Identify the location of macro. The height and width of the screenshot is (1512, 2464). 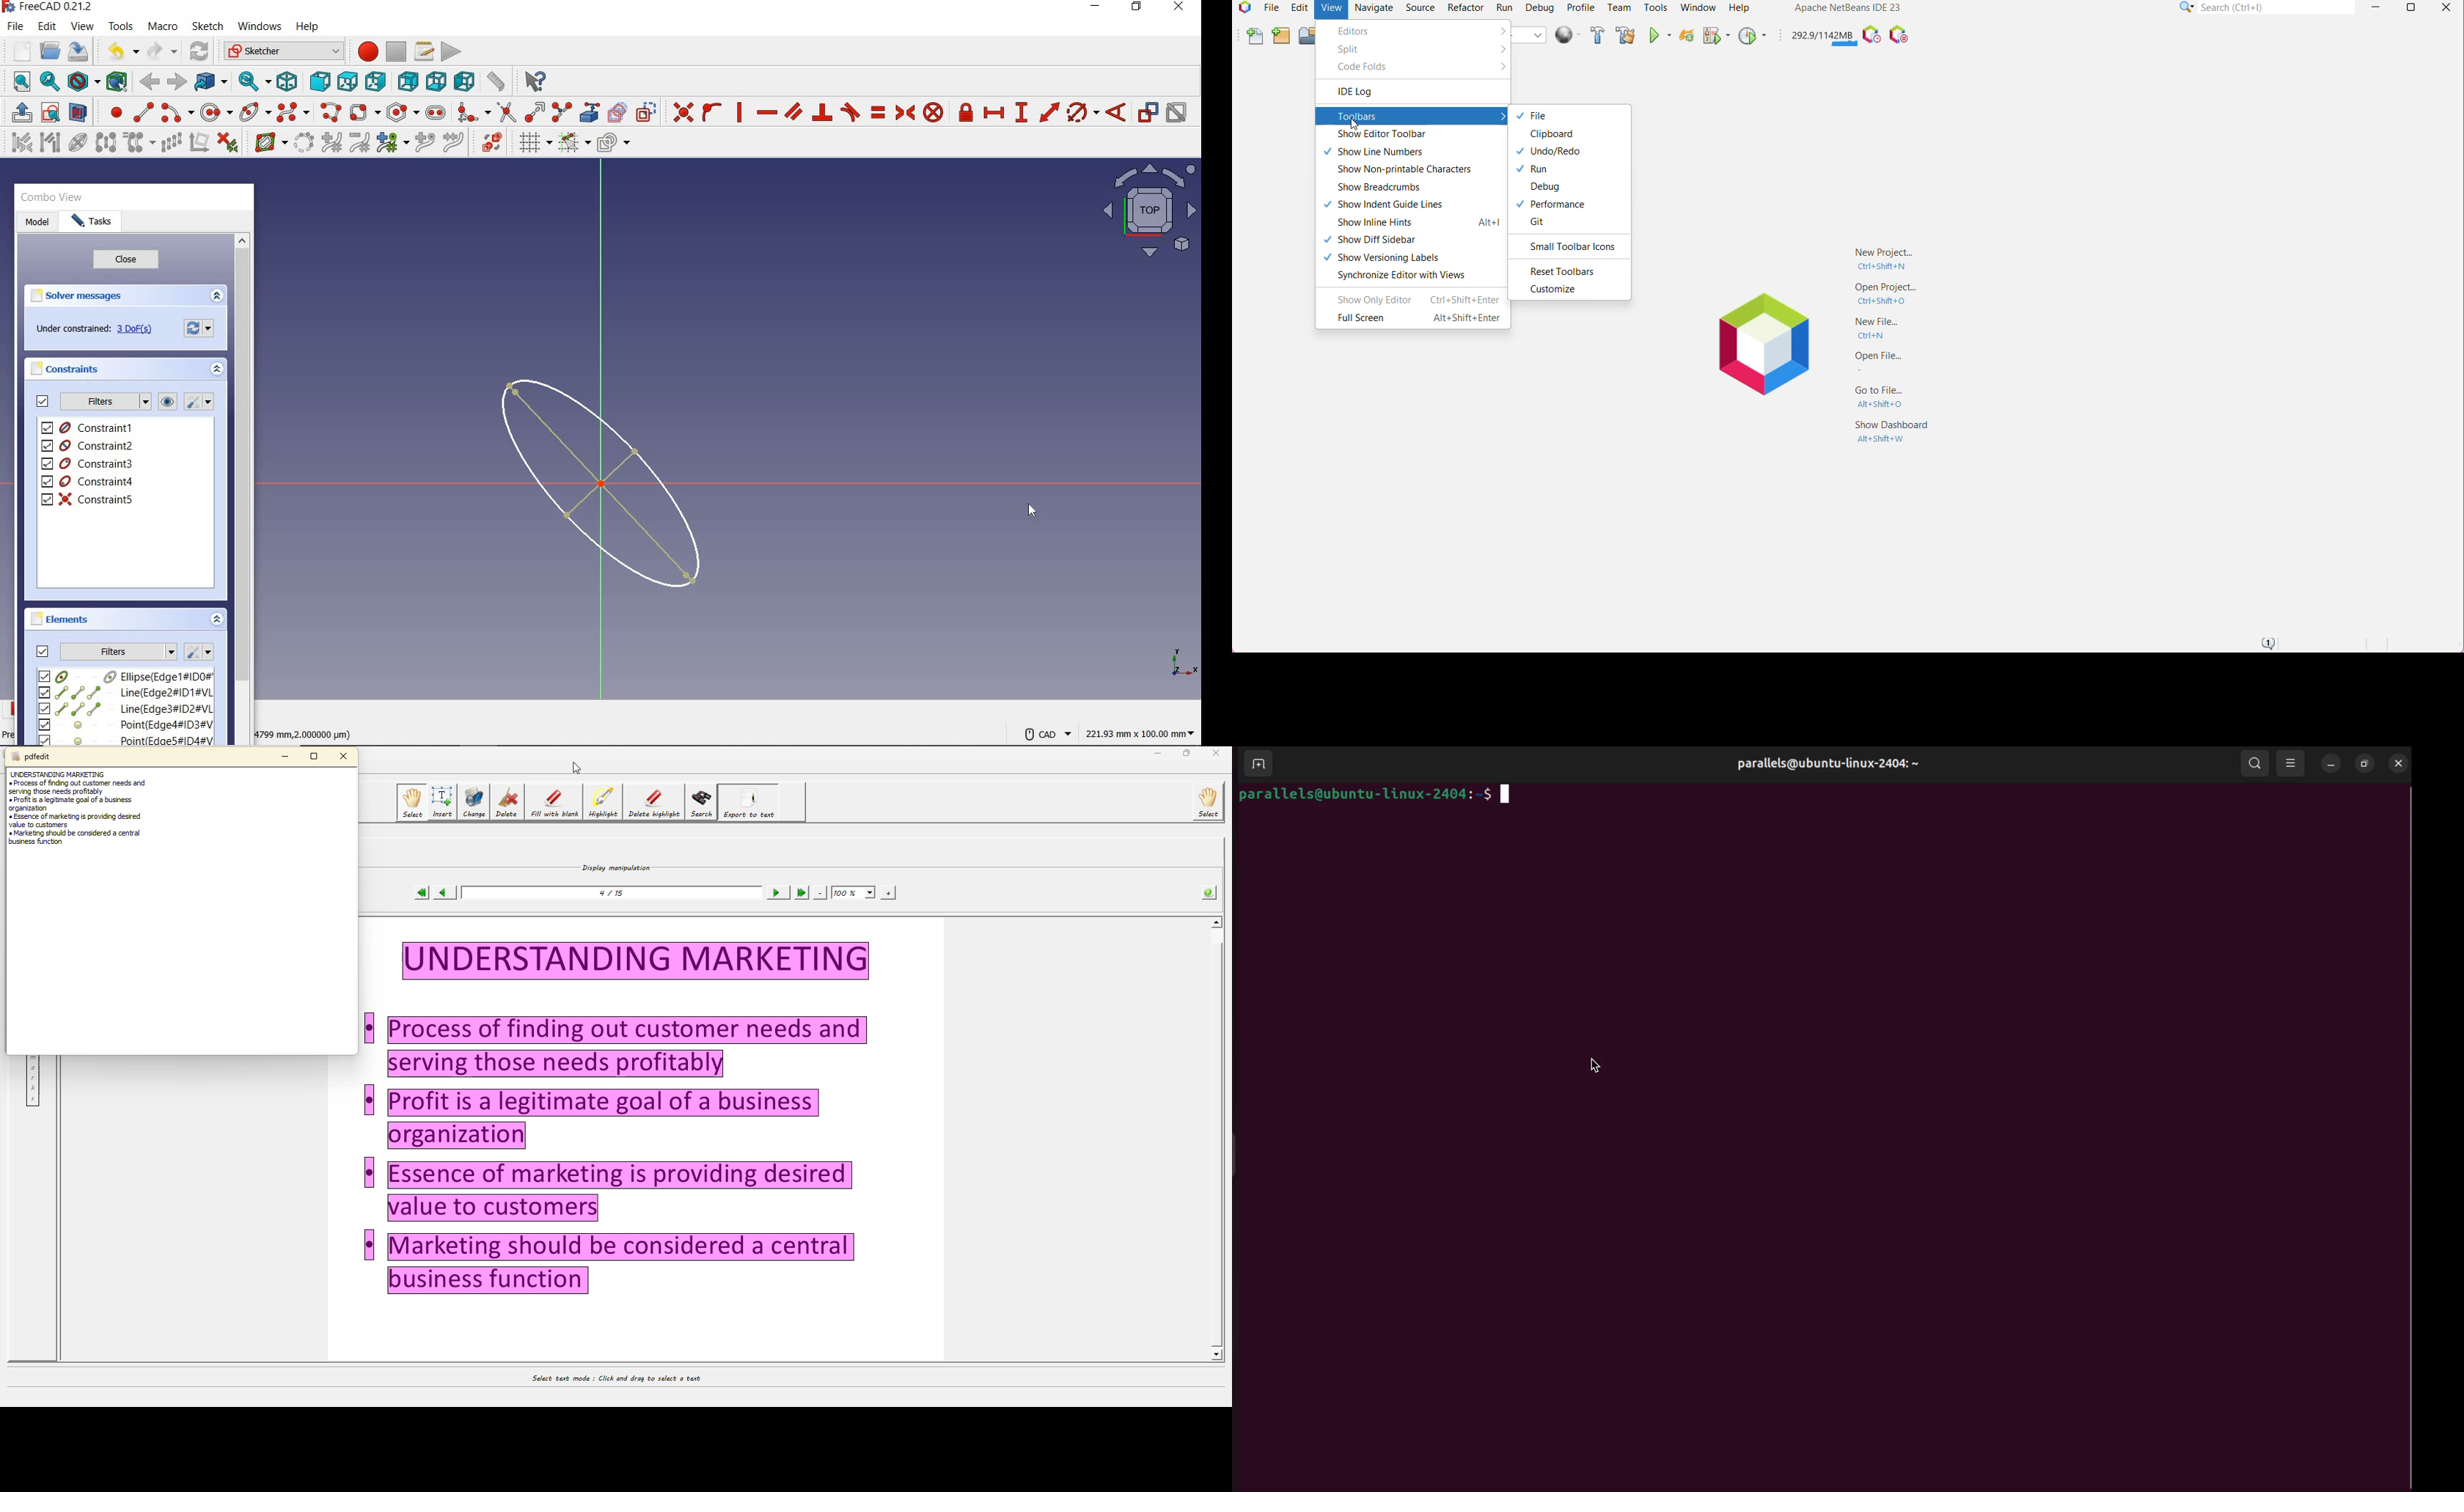
(164, 27).